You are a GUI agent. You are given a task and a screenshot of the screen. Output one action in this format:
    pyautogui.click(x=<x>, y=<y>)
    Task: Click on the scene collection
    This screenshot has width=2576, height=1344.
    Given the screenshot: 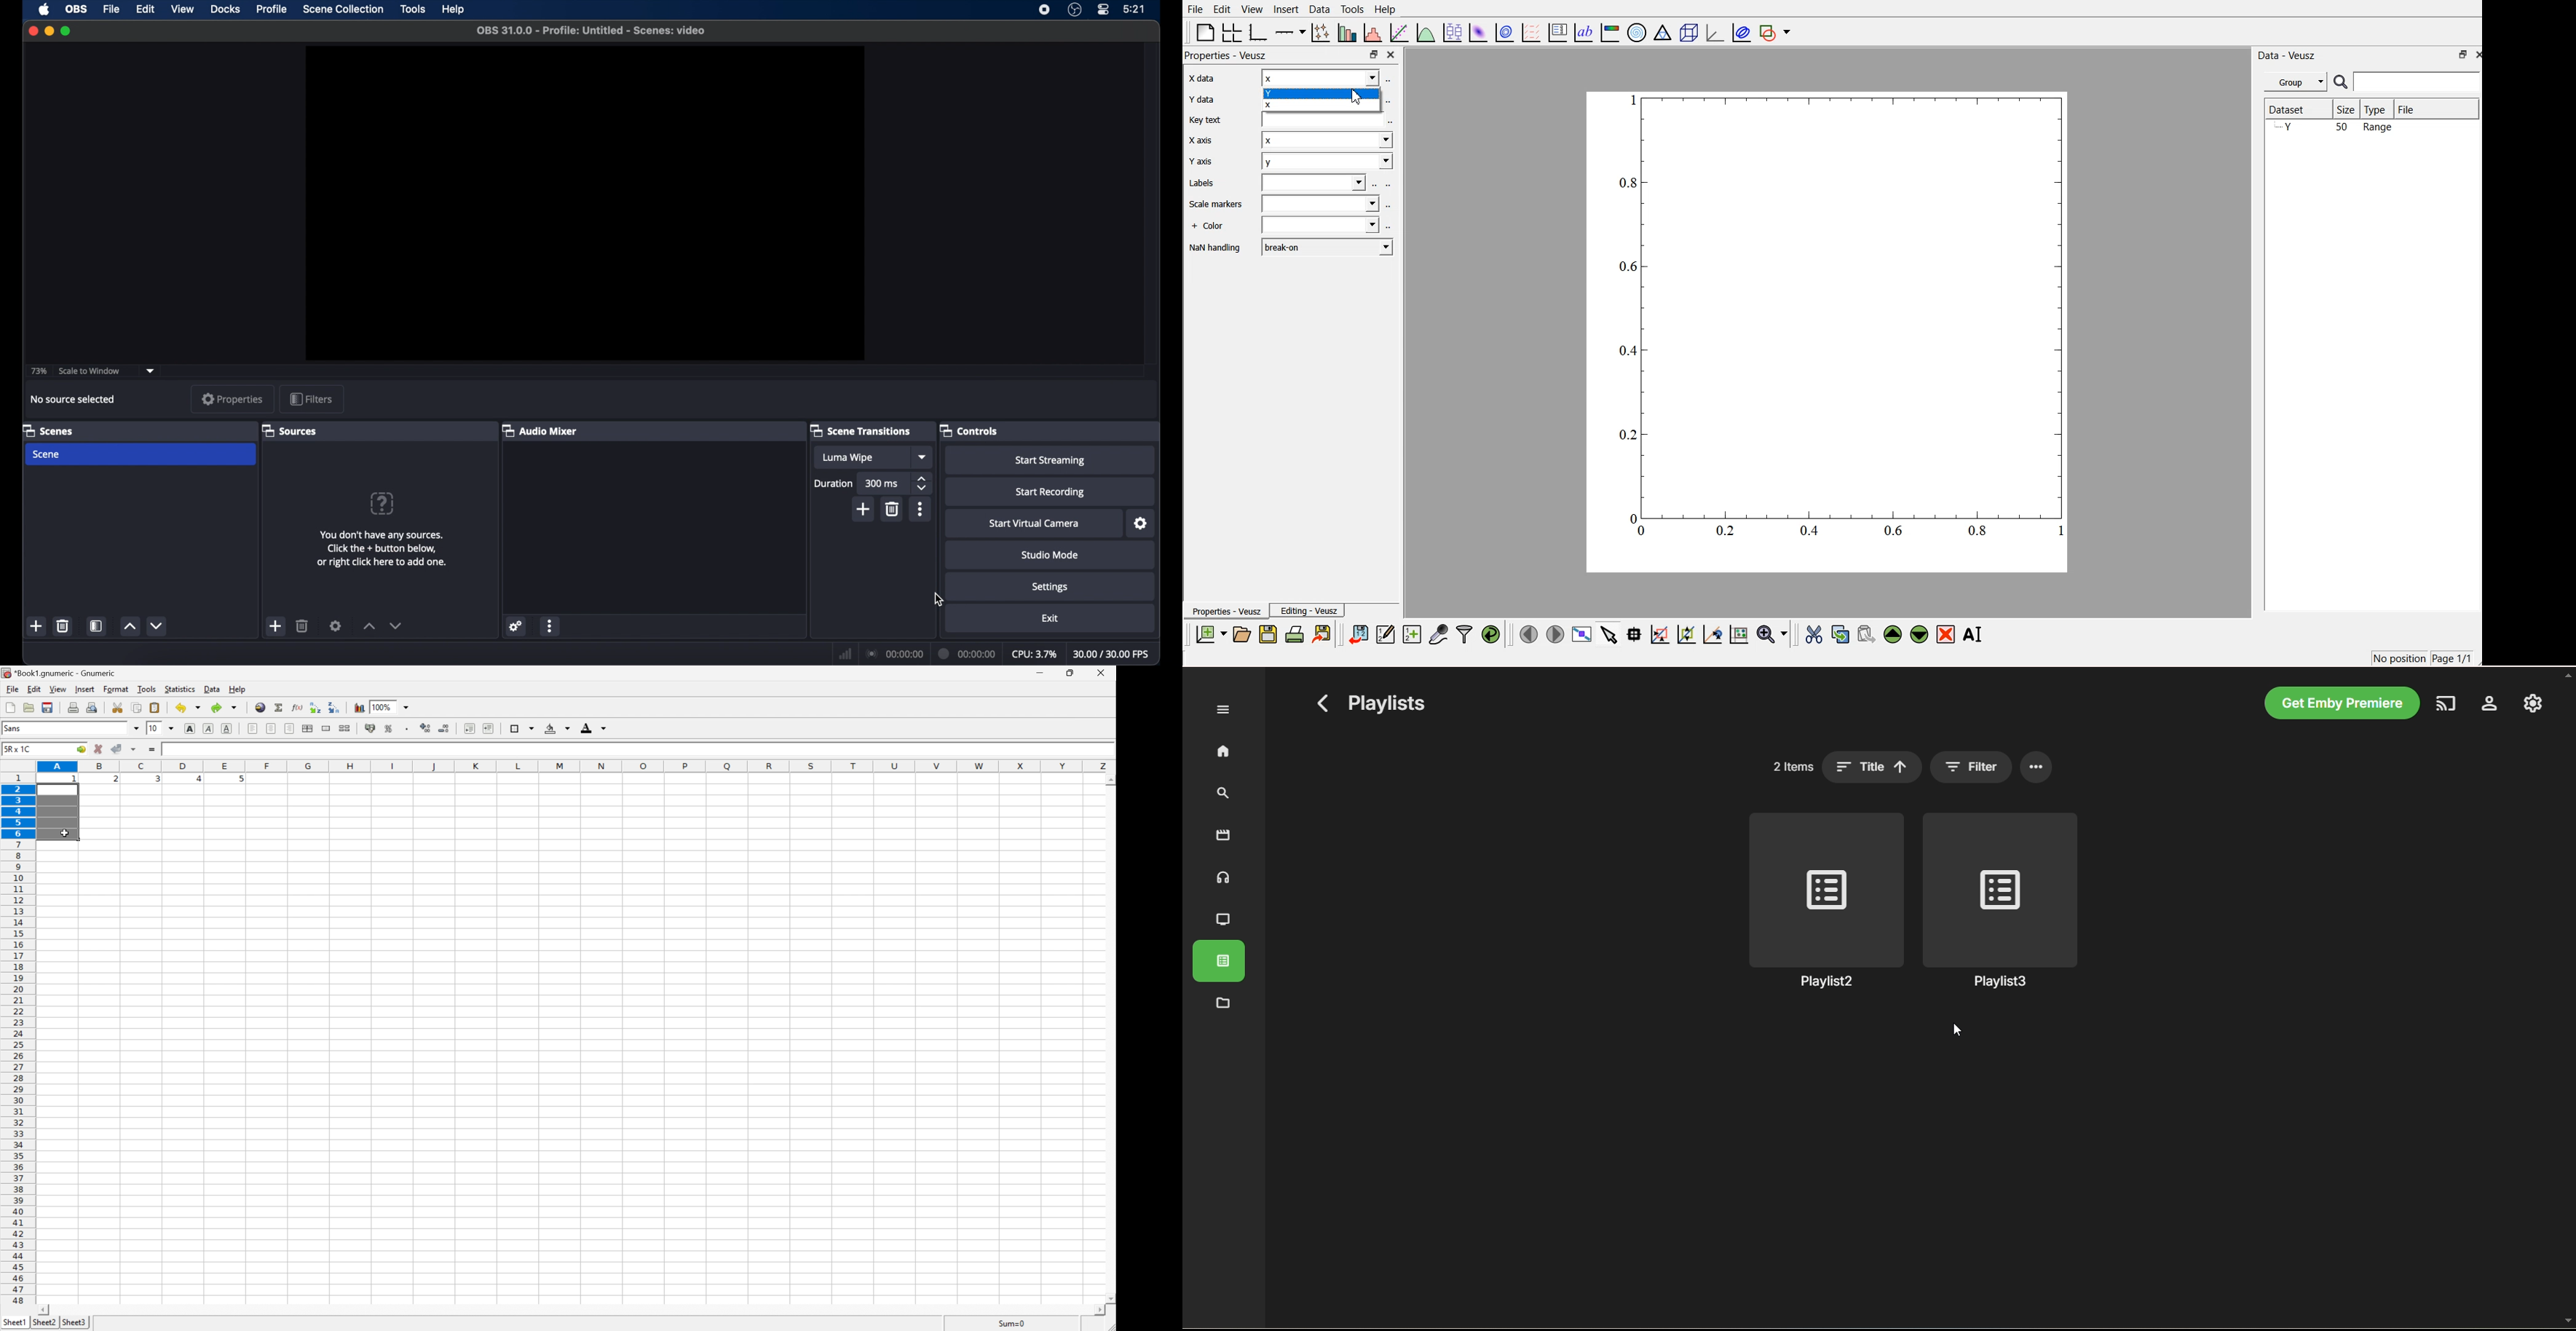 What is the action you would take?
    pyautogui.click(x=343, y=10)
    